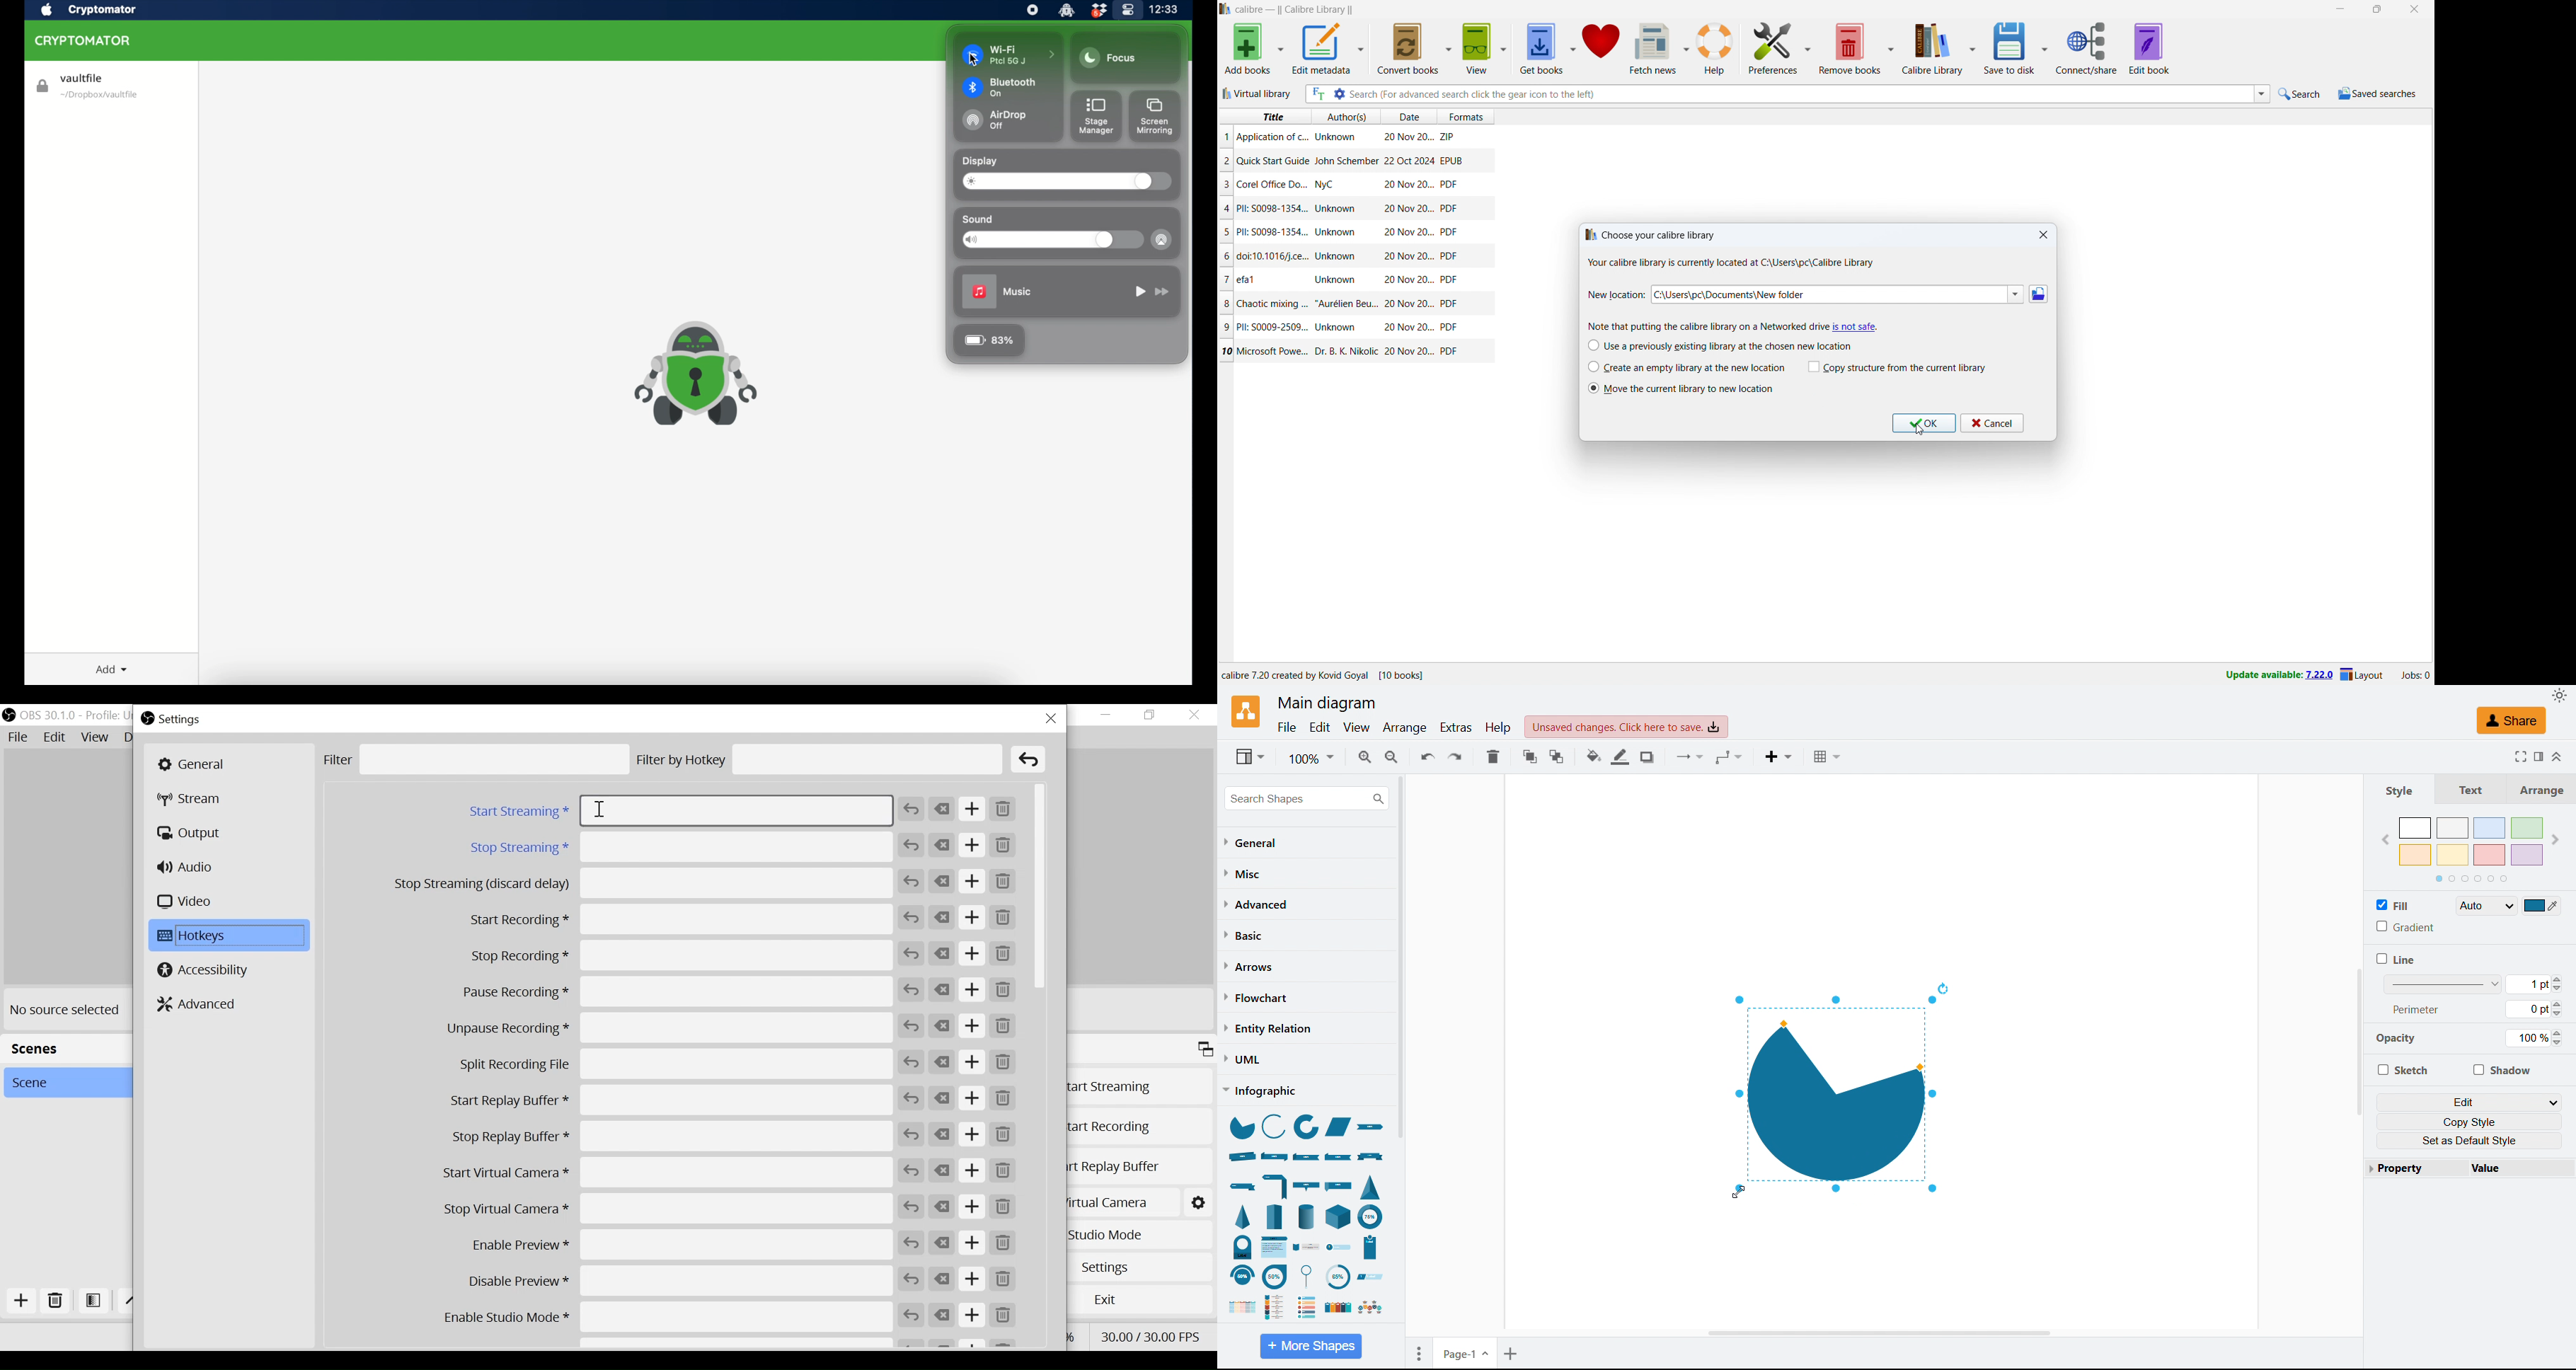 The height and width of the screenshot is (1372, 2576). Describe the element at coordinates (1920, 430) in the screenshot. I see `cursor` at that location.